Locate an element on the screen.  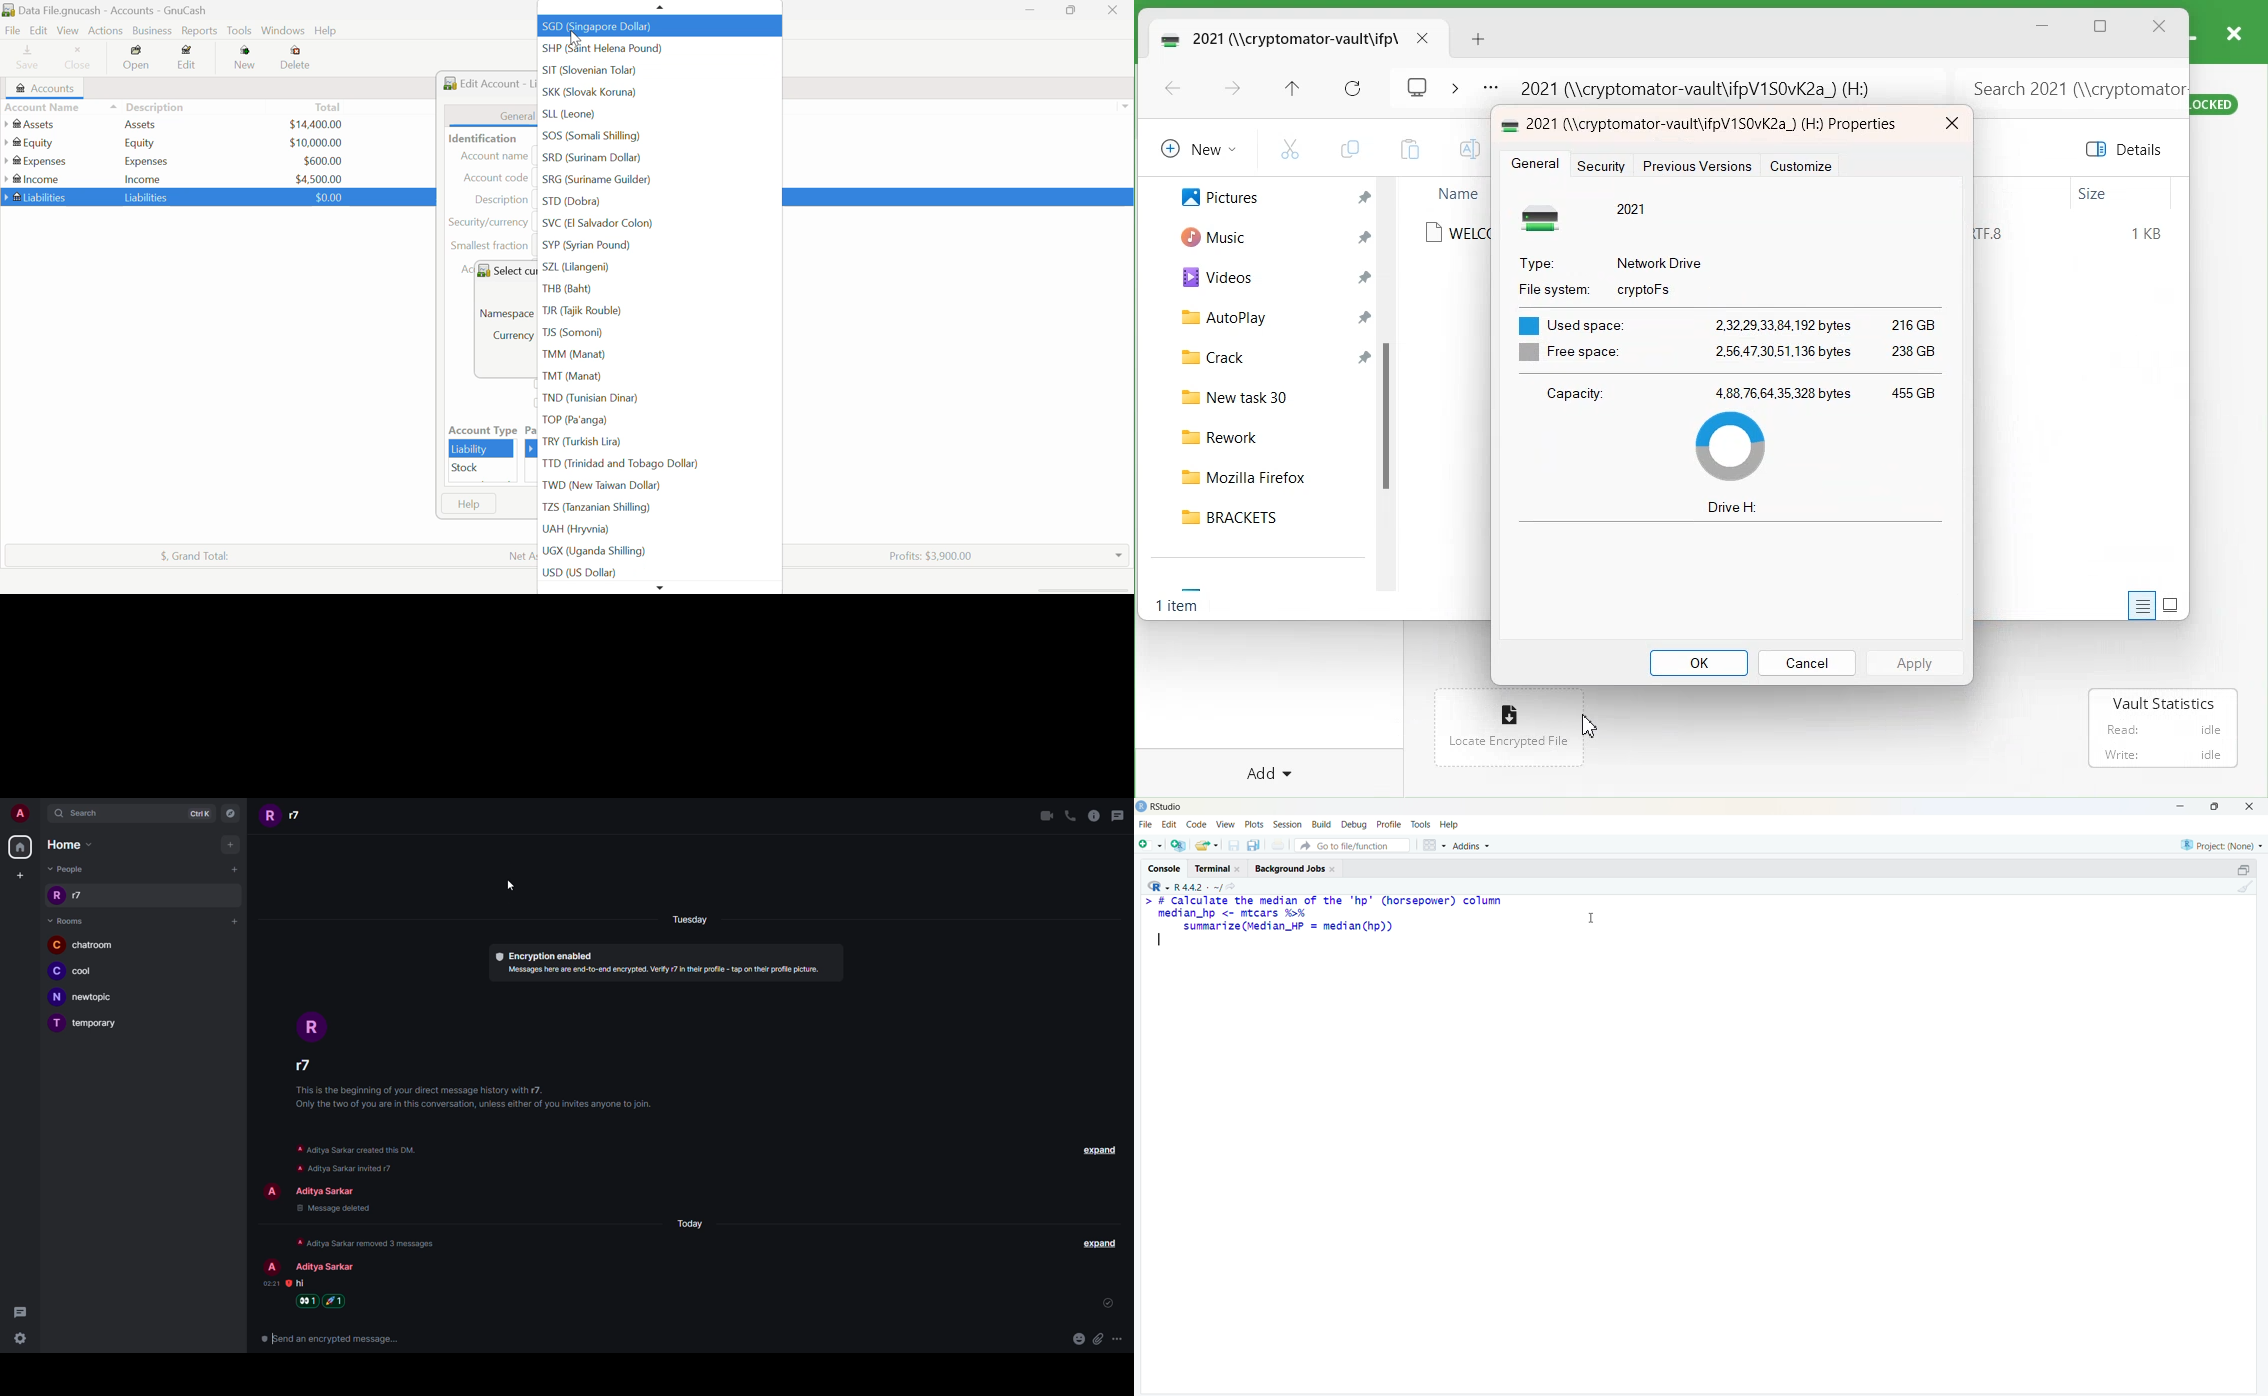
threads is located at coordinates (1120, 815).